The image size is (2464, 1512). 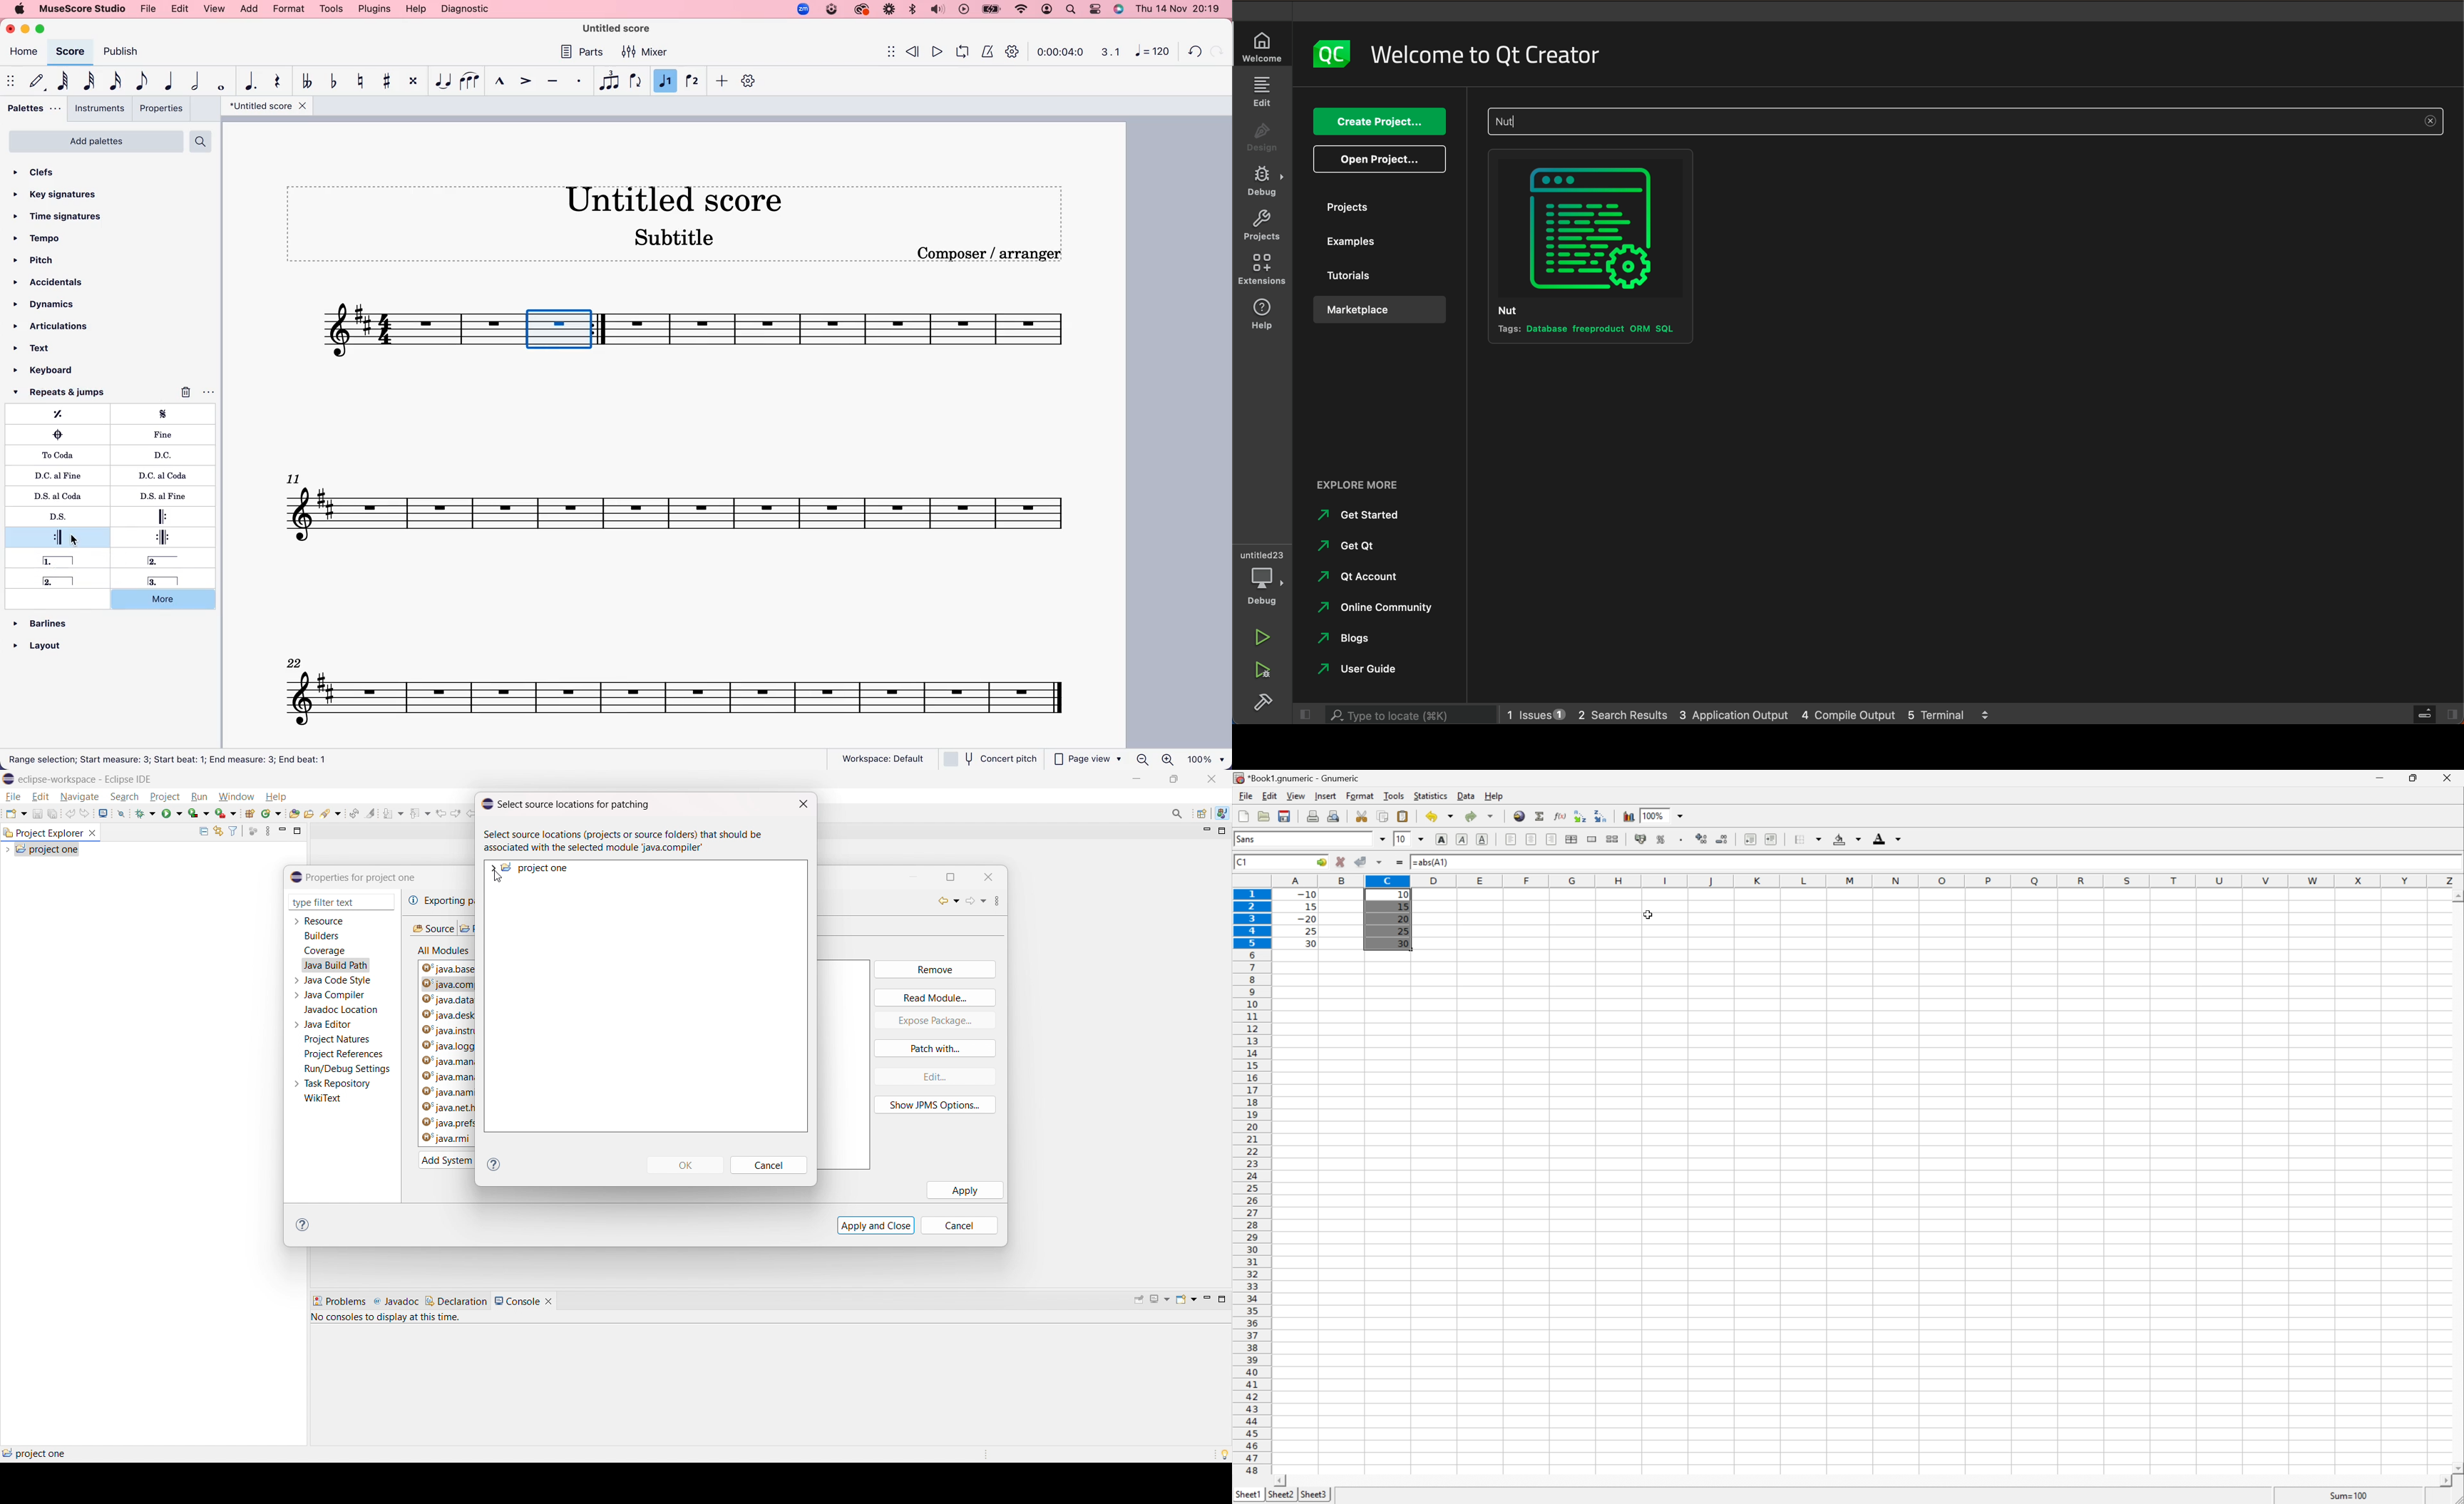 What do you see at coordinates (63, 195) in the screenshot?
I see `key signatures` at bounding box center [63, 195].